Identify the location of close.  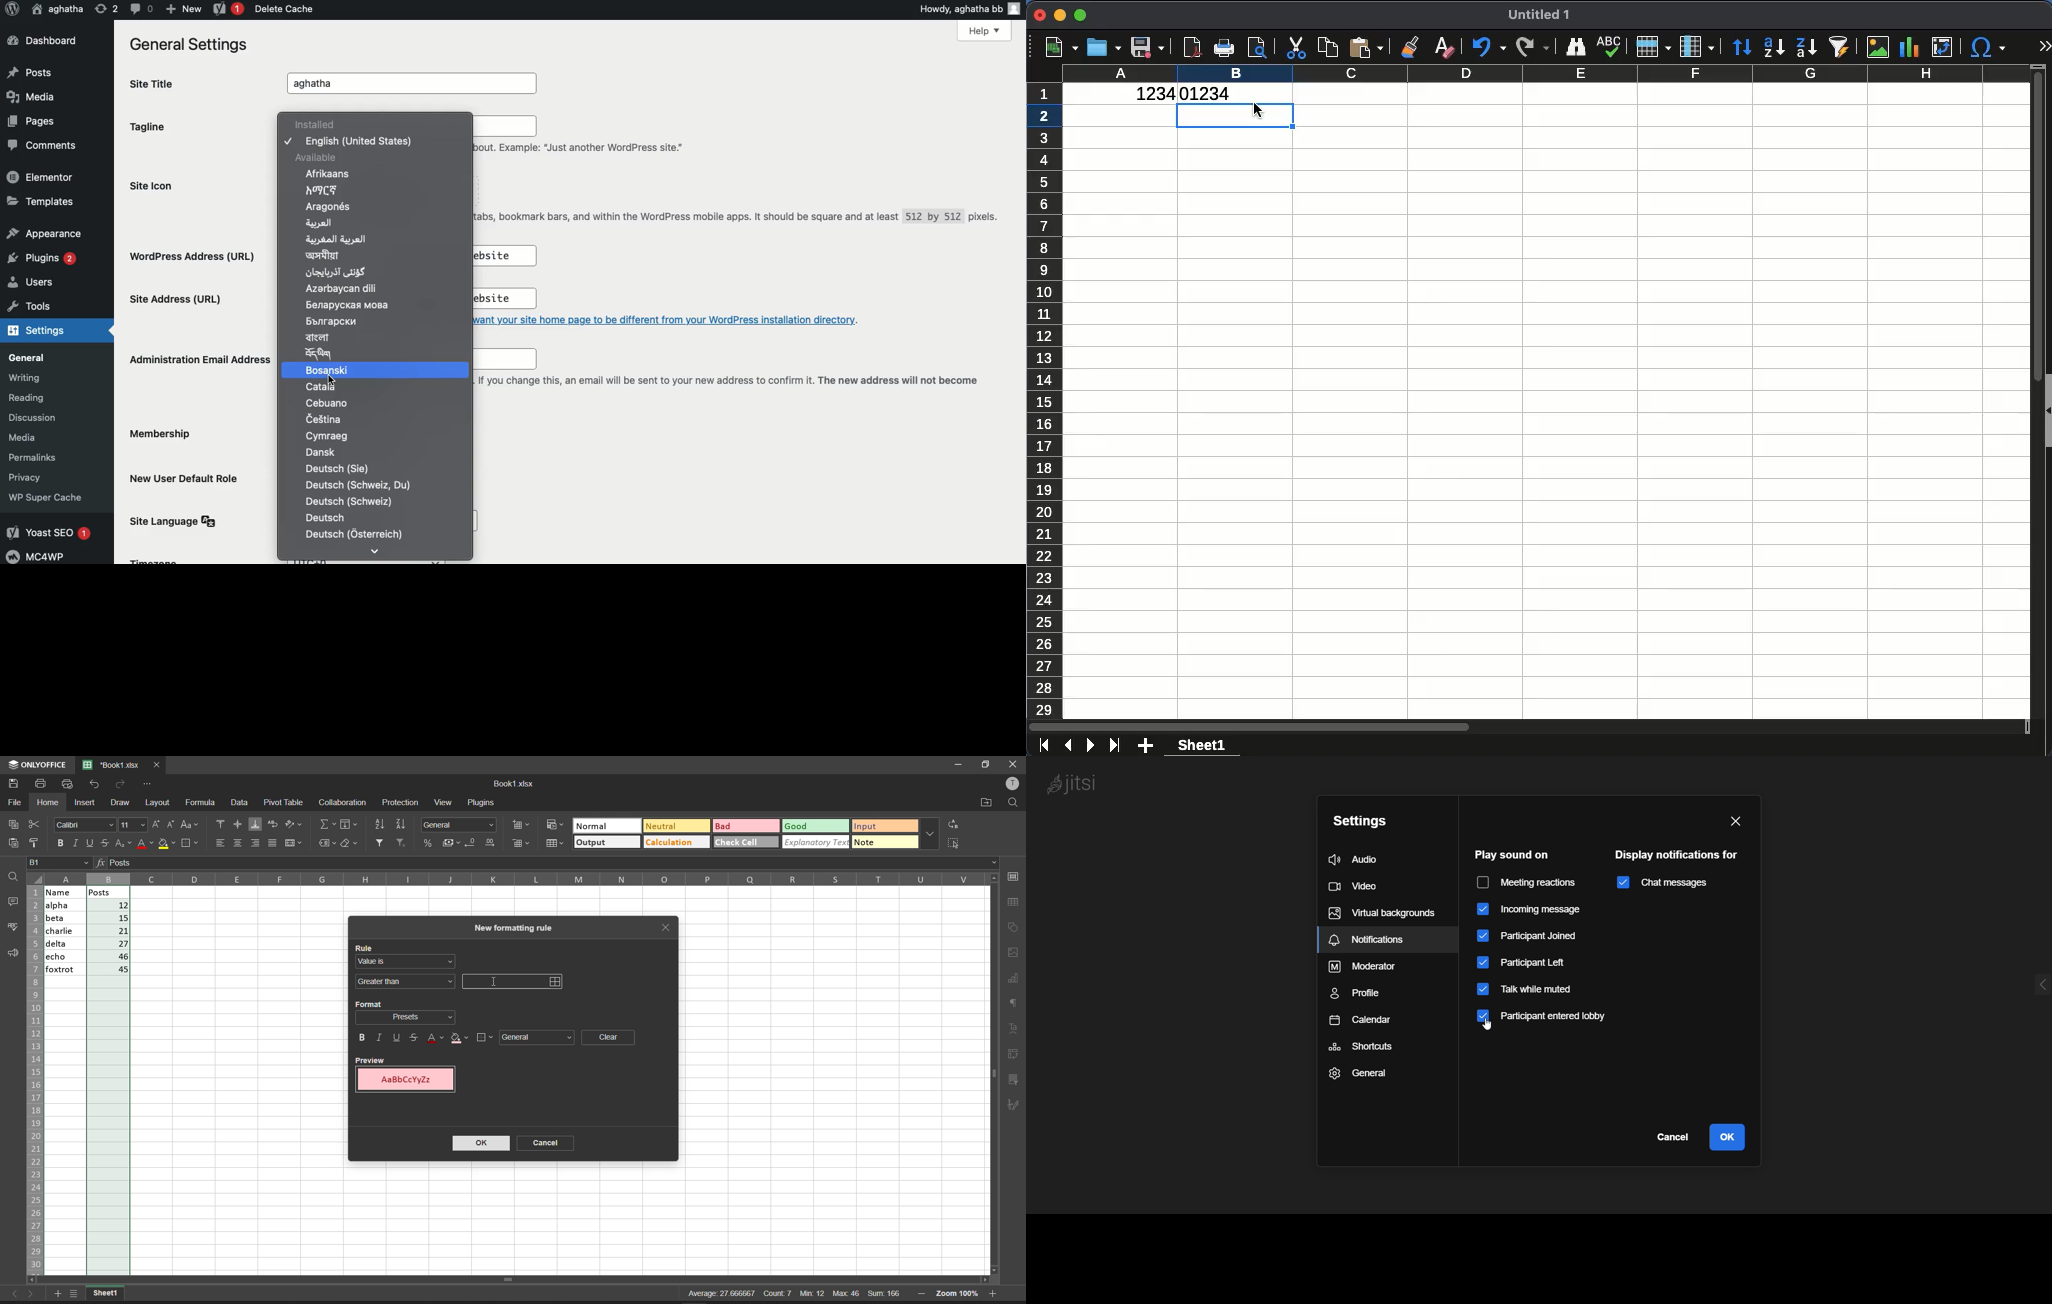
(1040, 15).